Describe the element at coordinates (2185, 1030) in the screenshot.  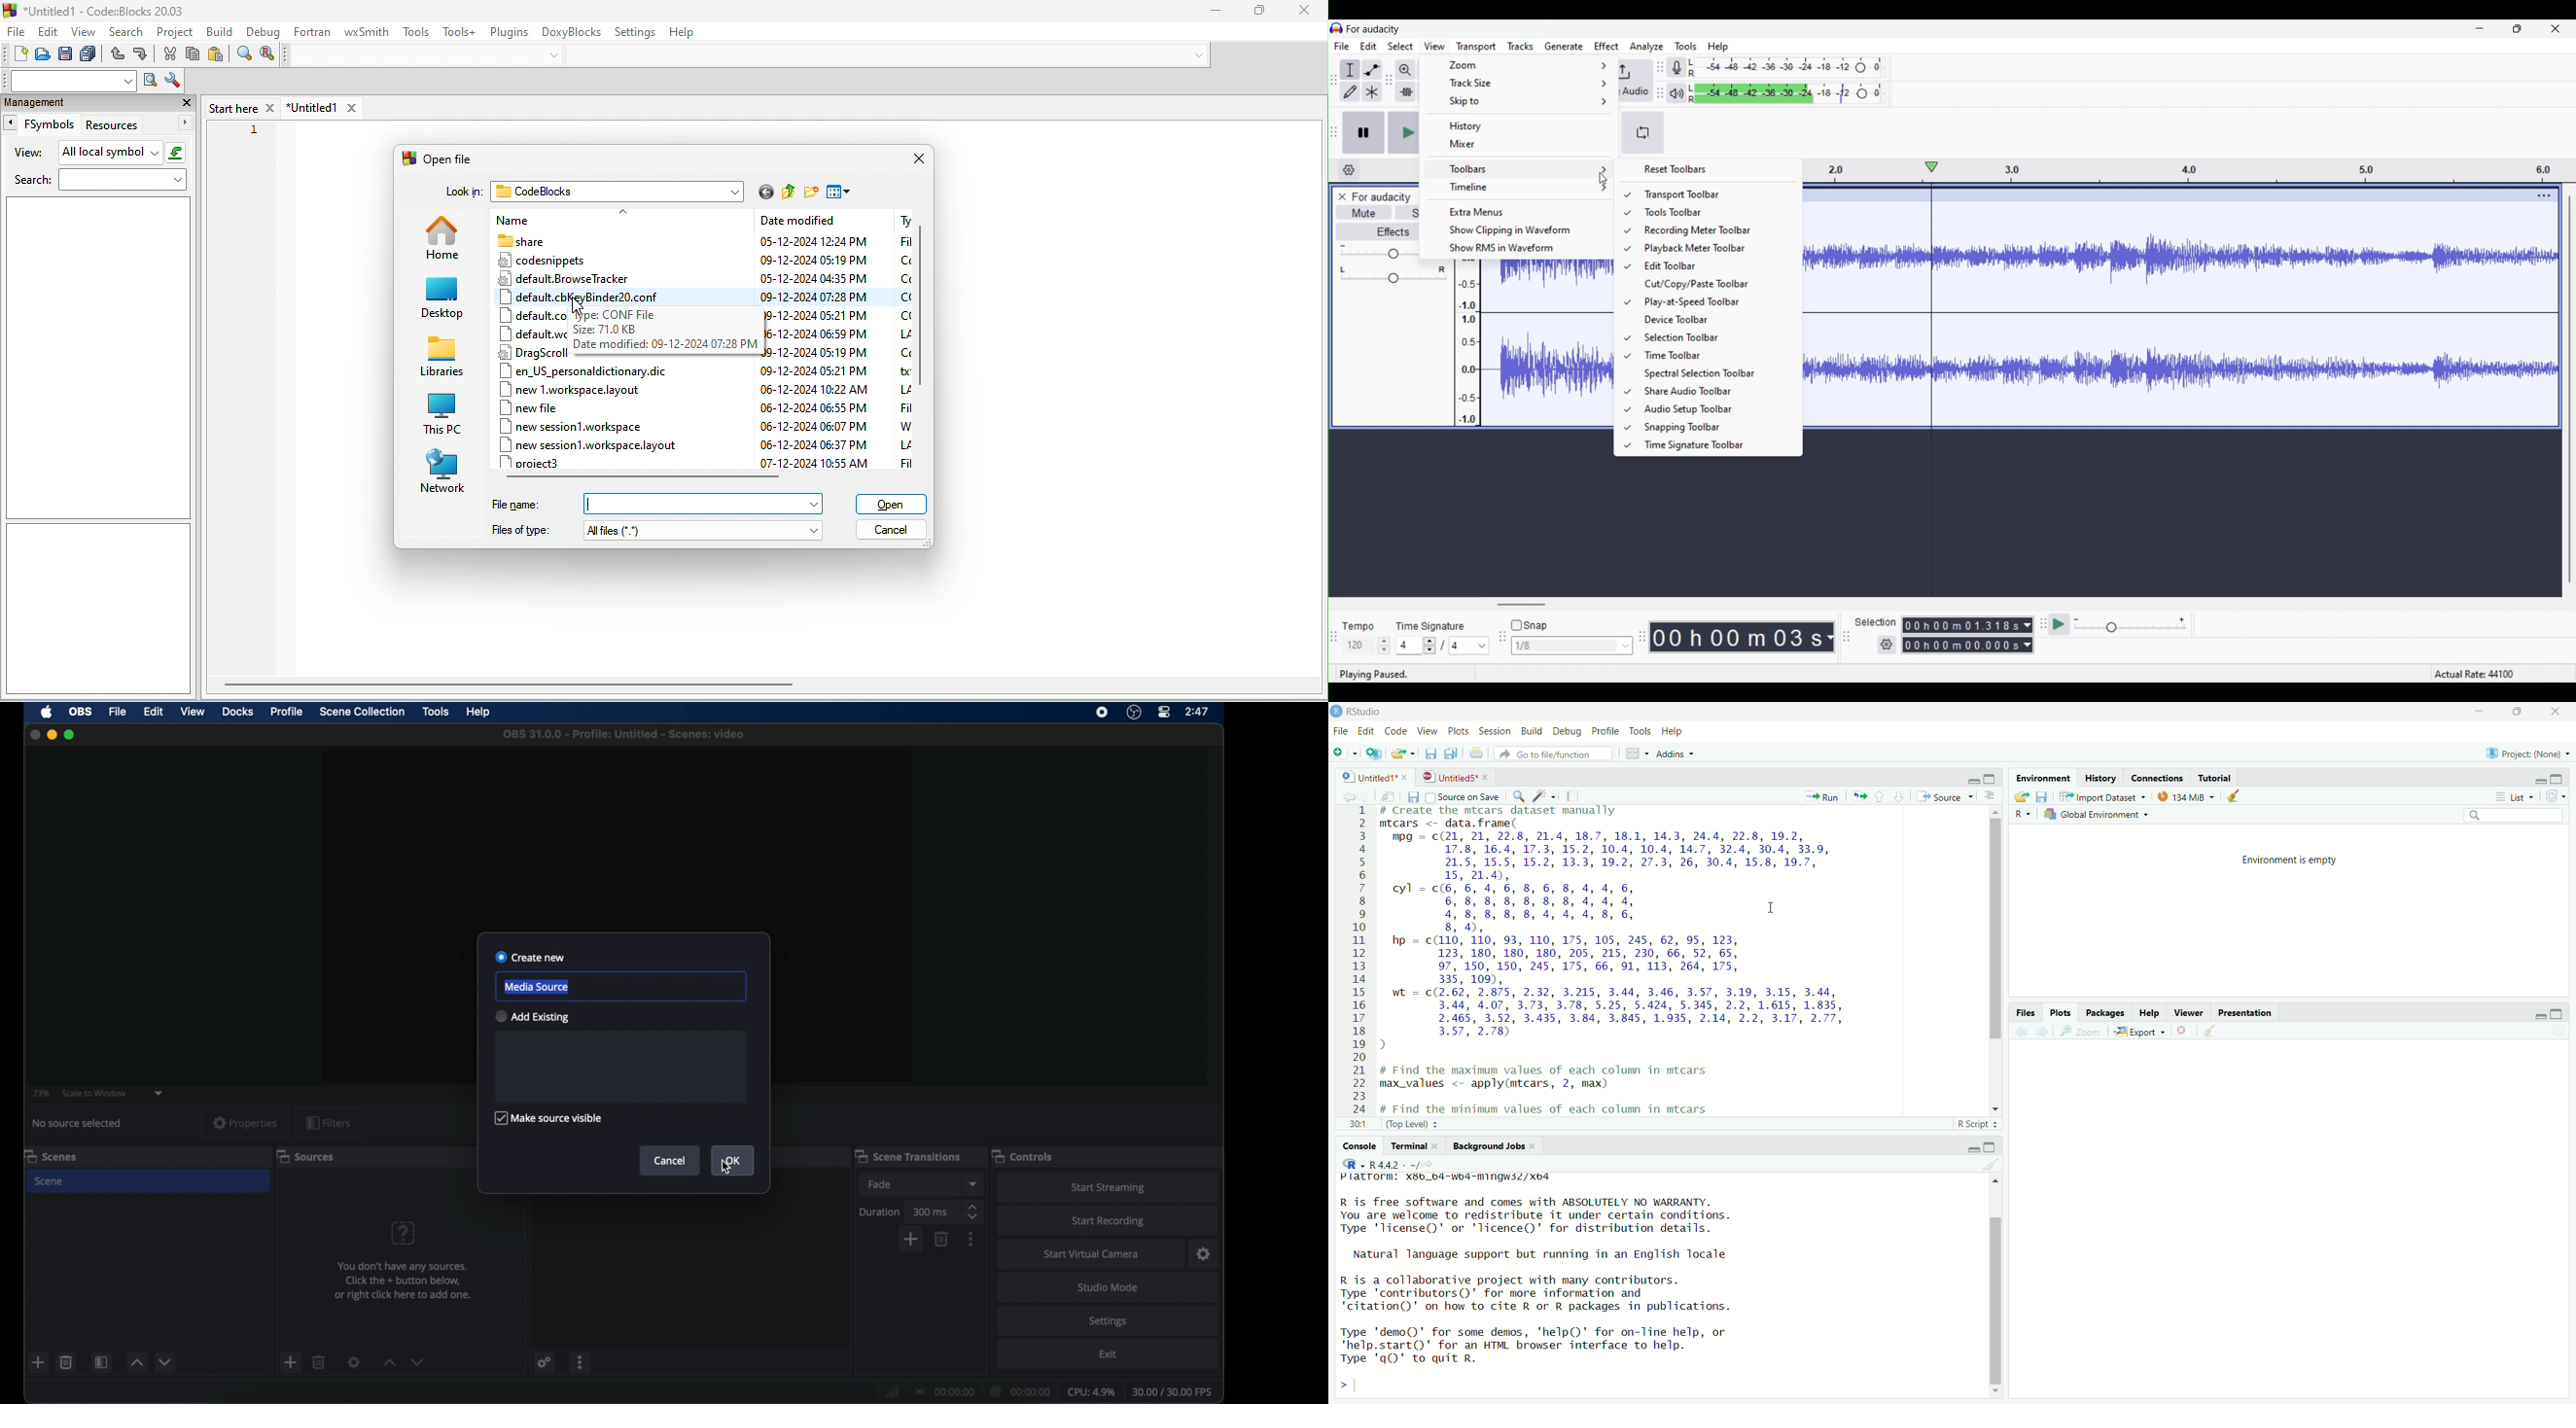
I see `close` at that location.